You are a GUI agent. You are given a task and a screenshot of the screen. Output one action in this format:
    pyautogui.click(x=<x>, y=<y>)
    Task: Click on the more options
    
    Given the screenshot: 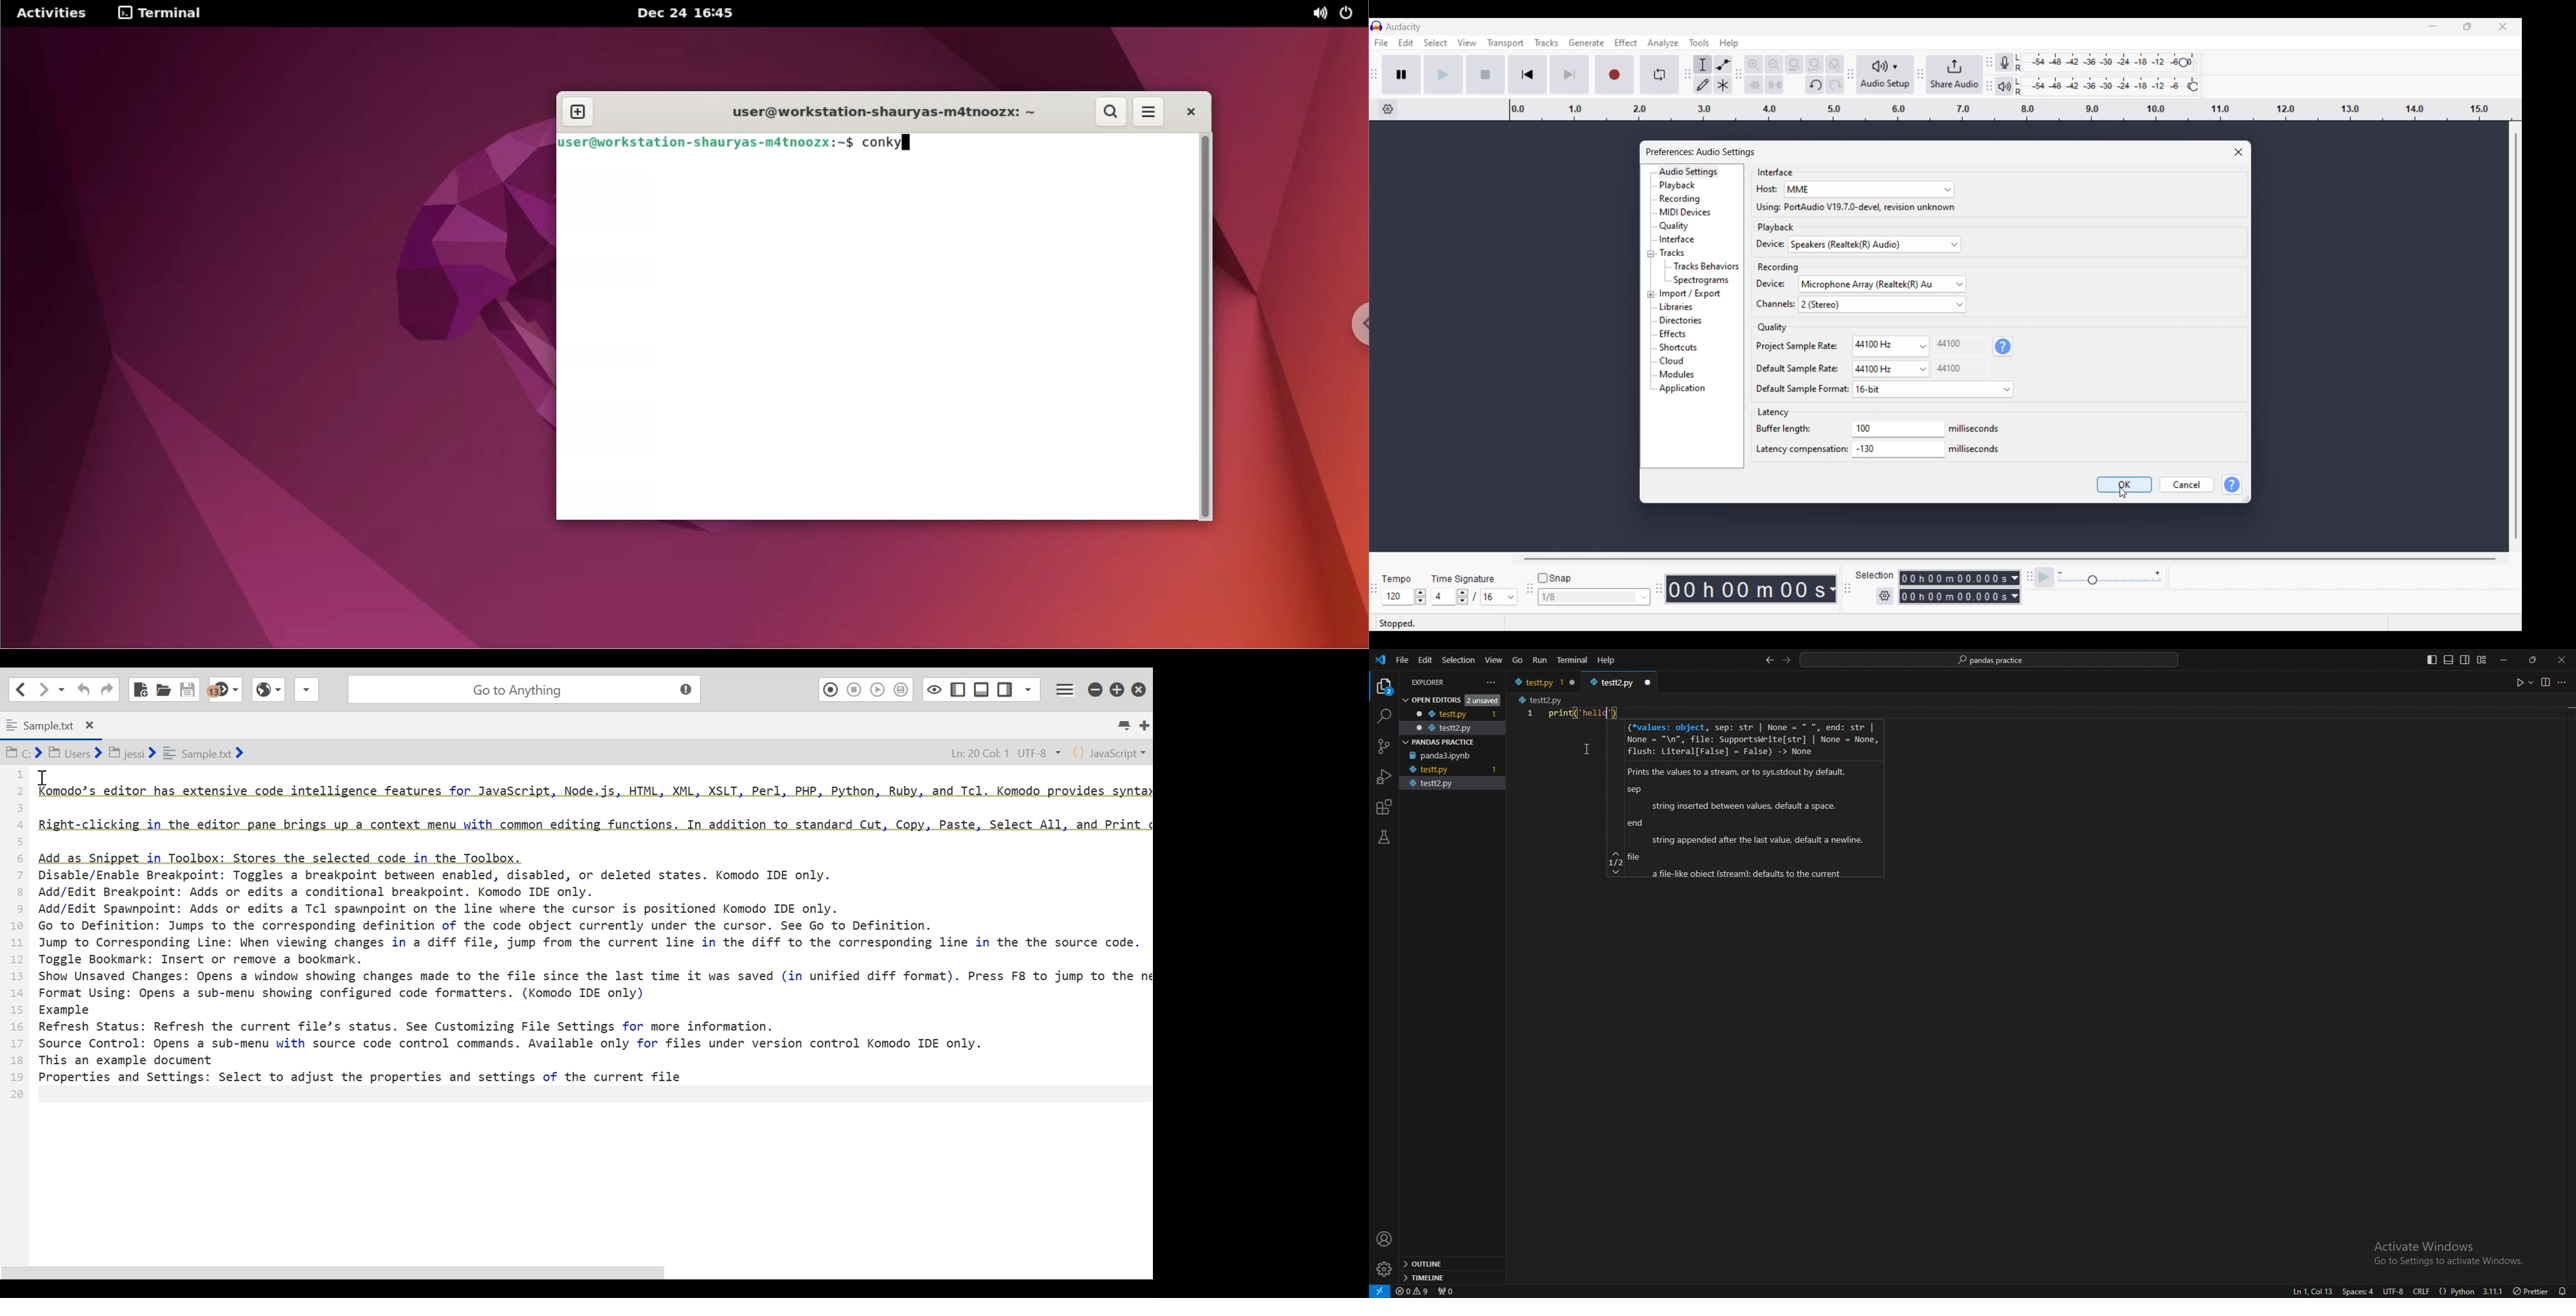 What is the action you would take?
    pyautogui.click(x=2564, y=684)
    